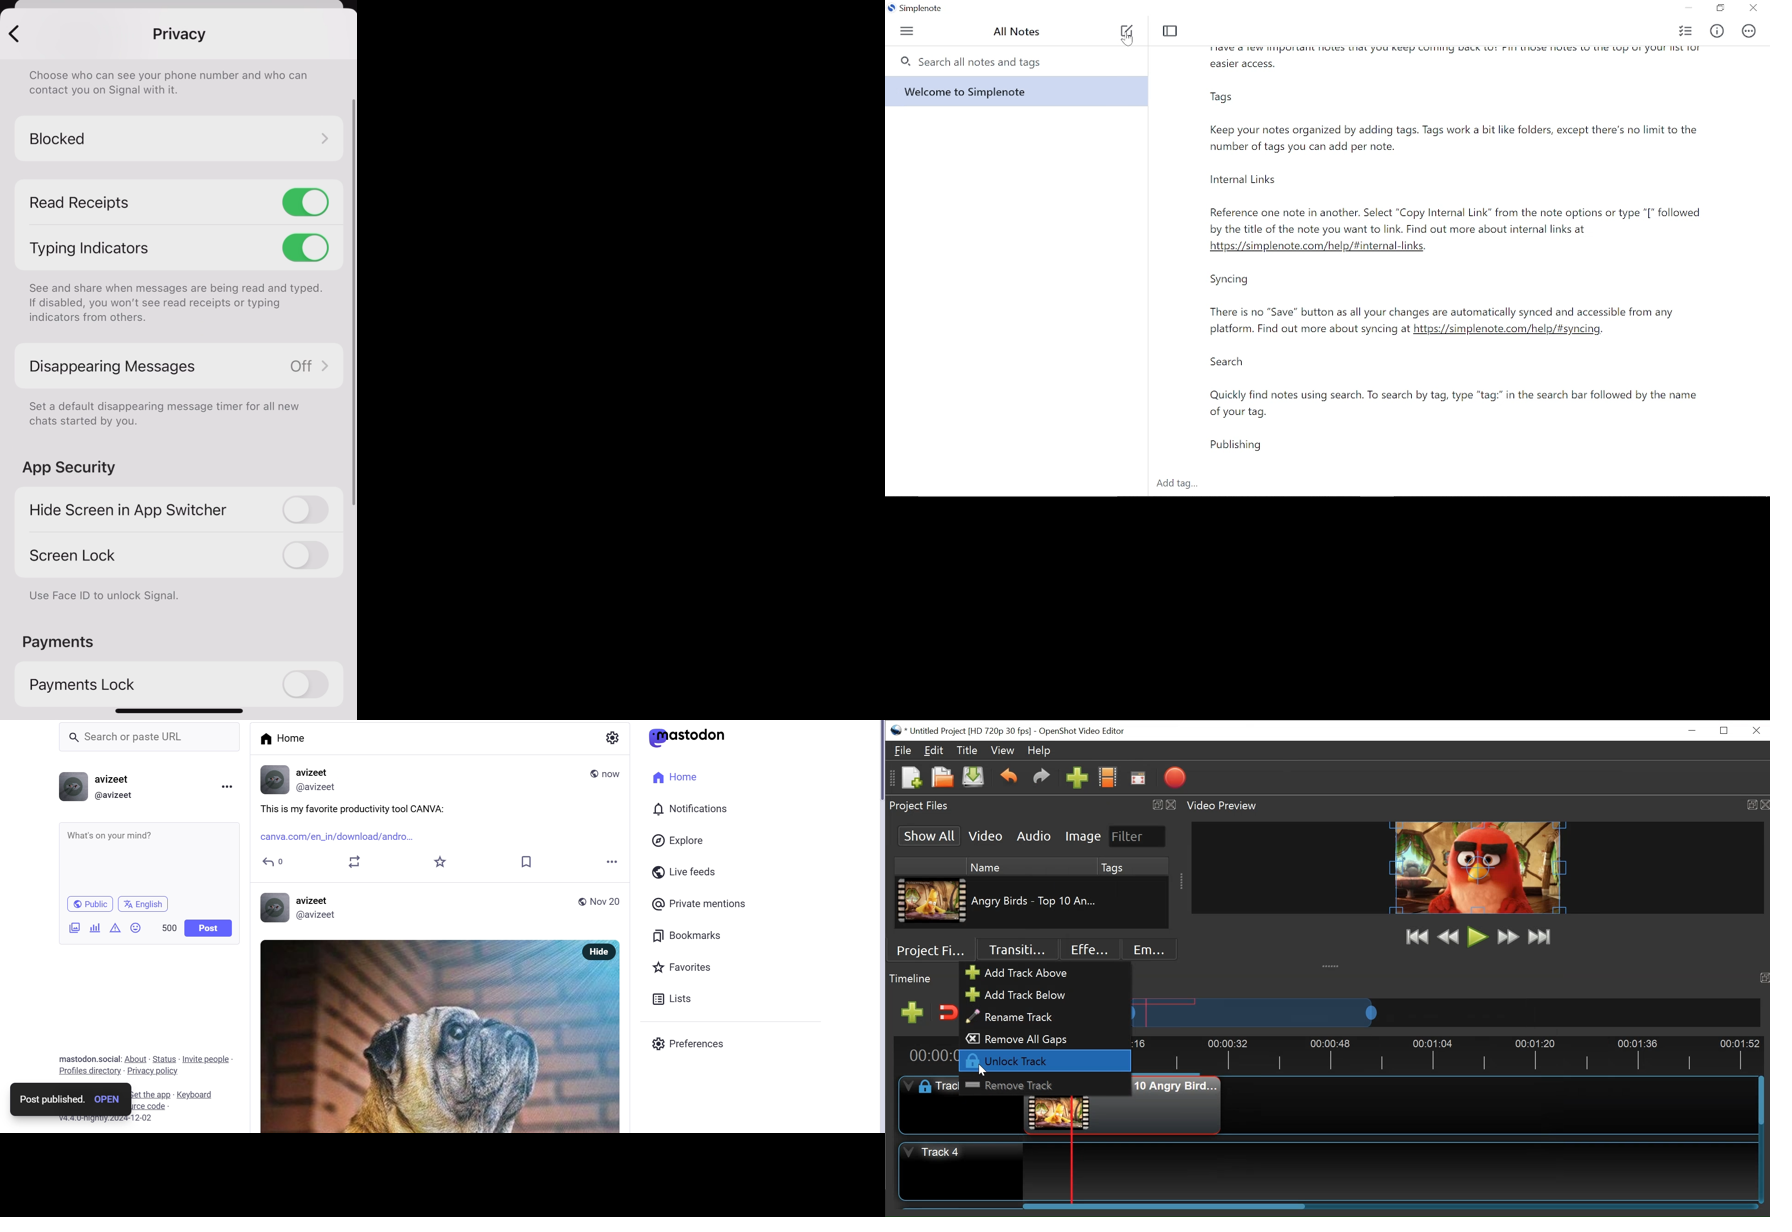  What do you see at coordinates (208, 928) in the screenshot?
I see `post` at bounding box center [208, 928].